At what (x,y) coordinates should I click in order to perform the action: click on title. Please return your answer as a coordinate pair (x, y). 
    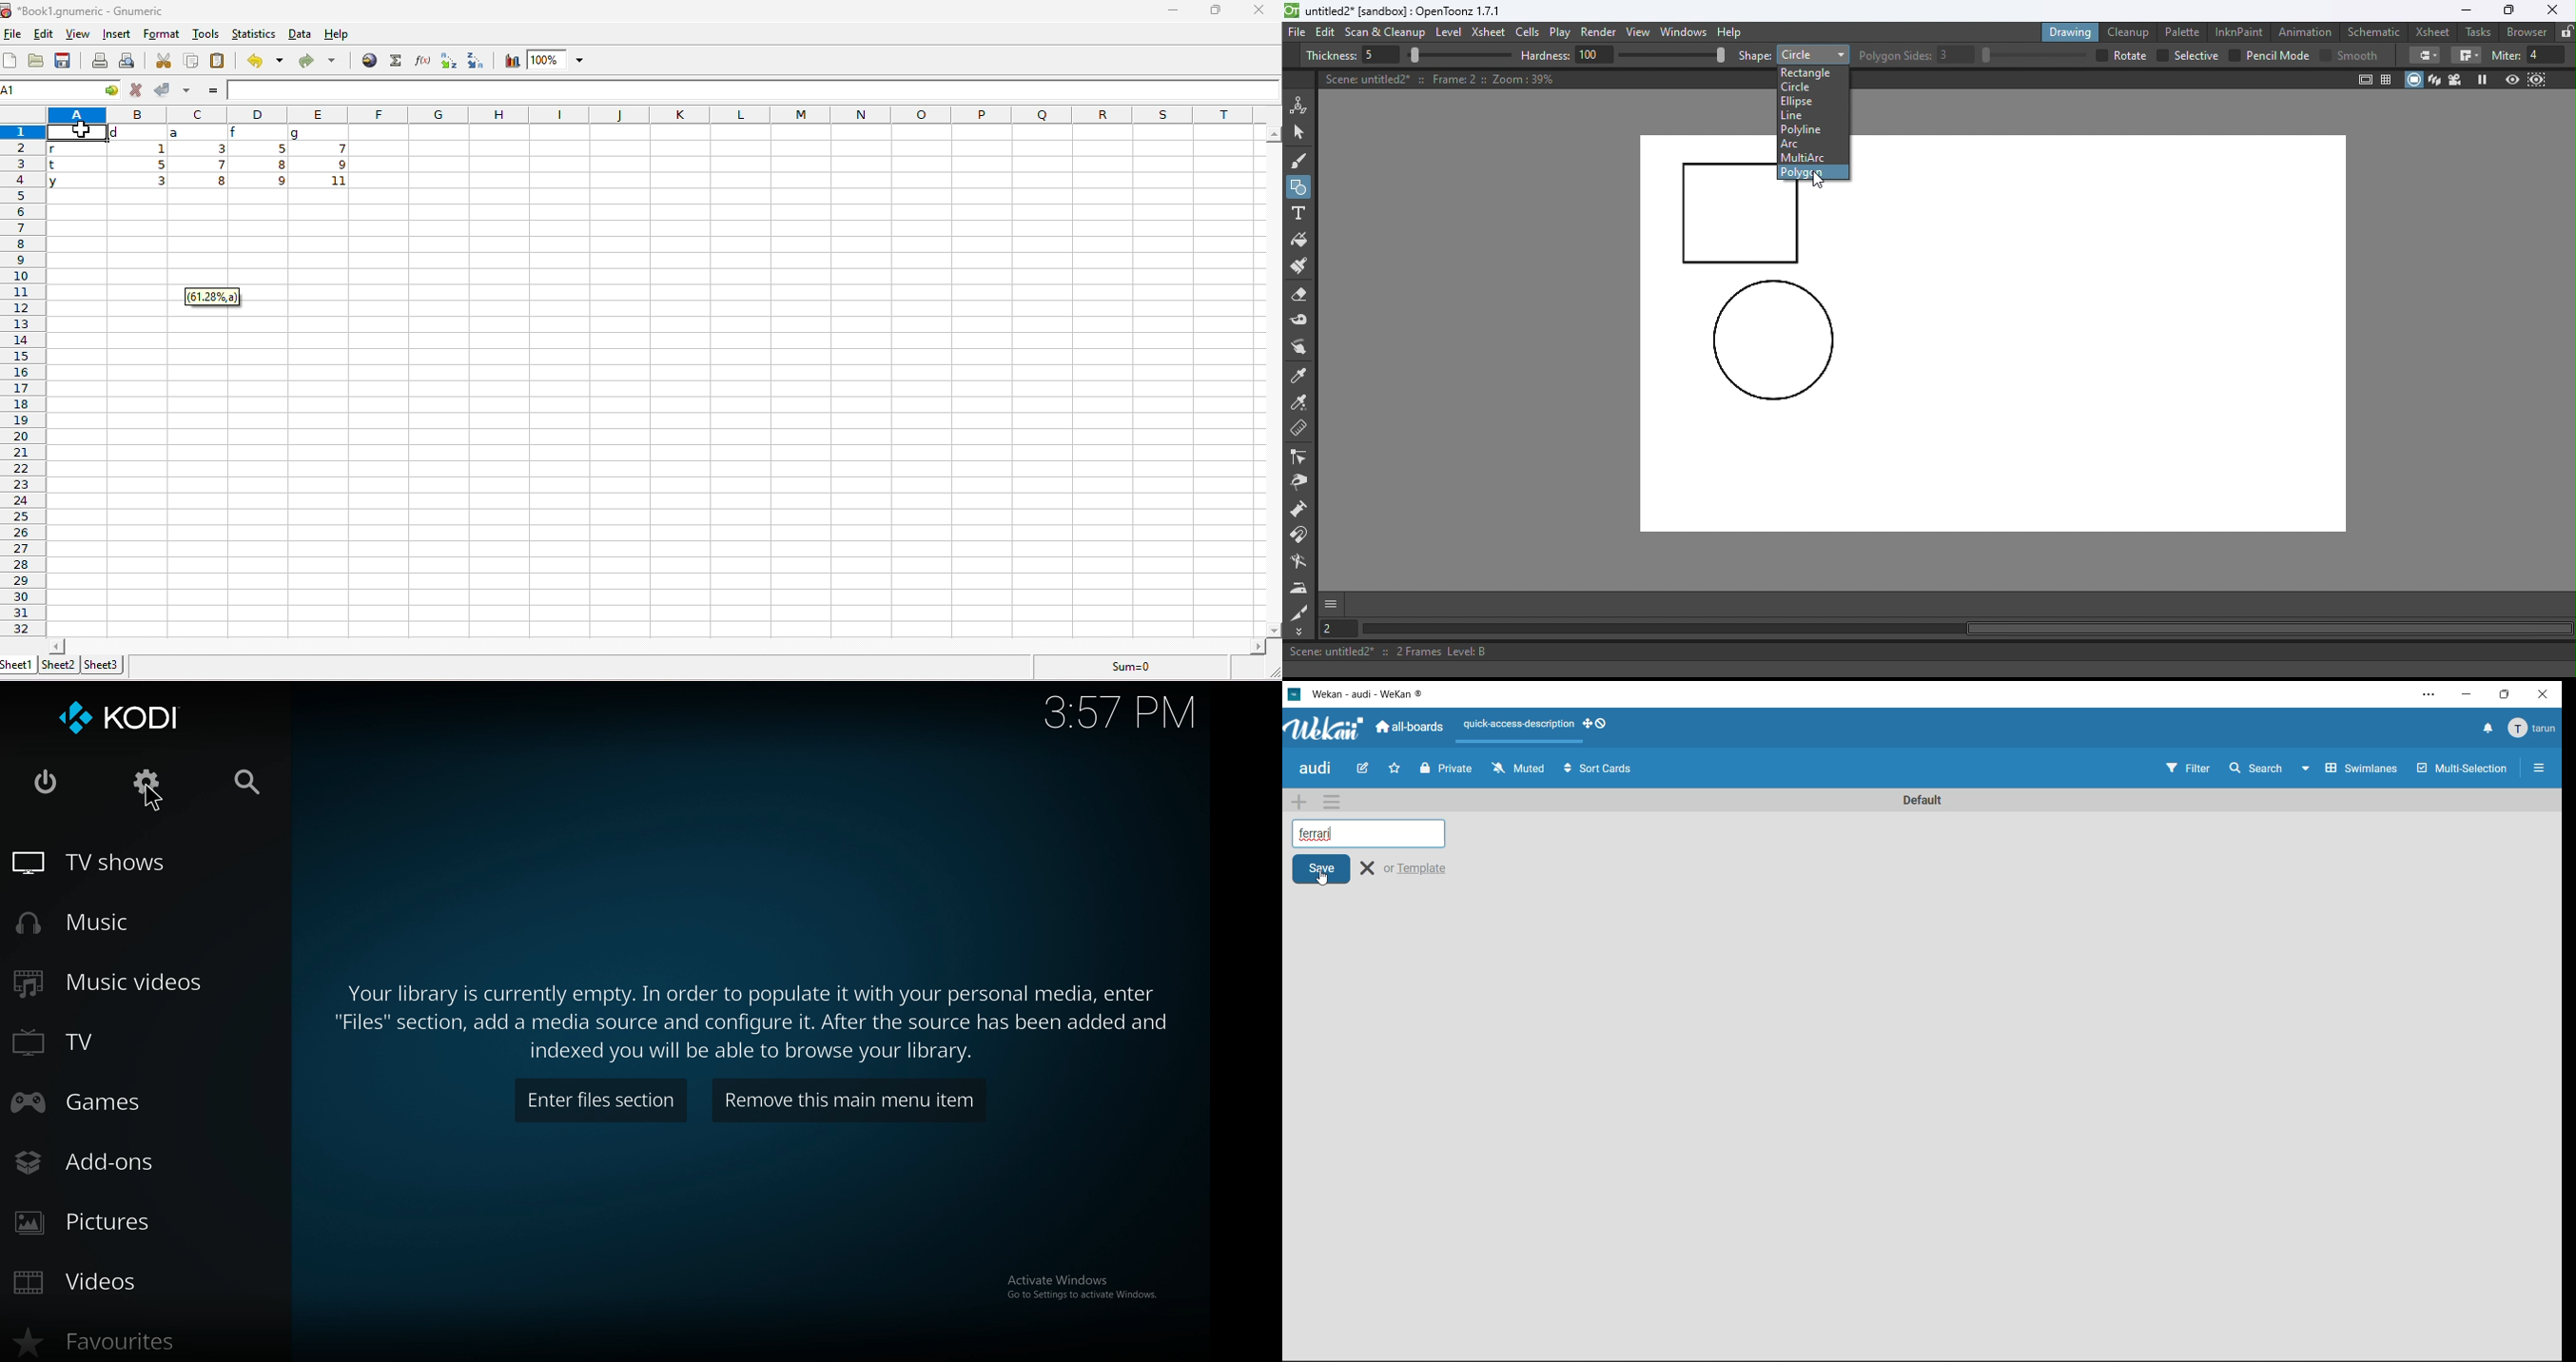
    Looking at the image, I should click on (85, 10).